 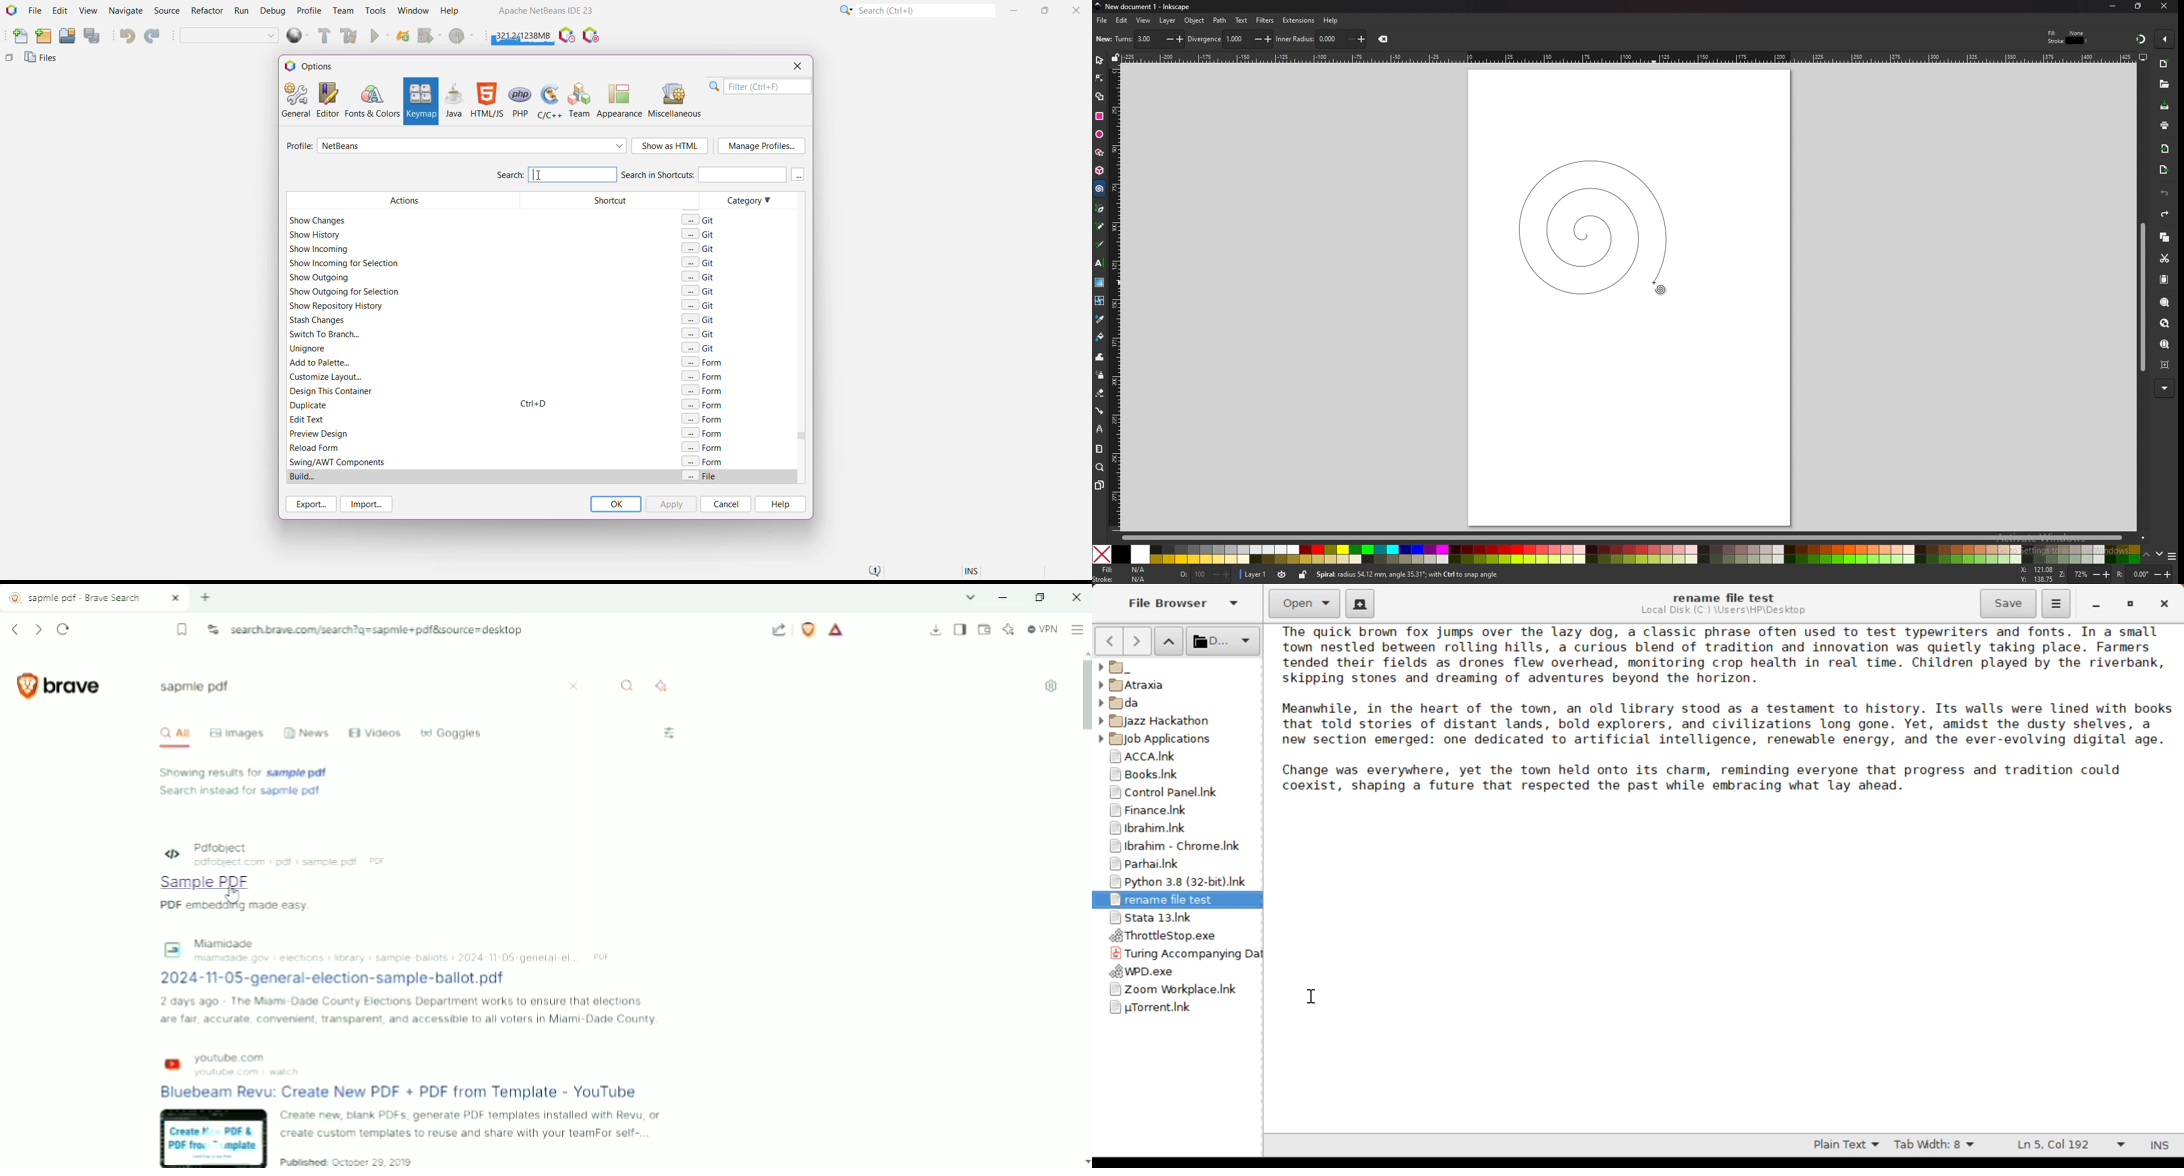 What do you see at coordinates (2164, 85) in the screenshot?
I see `open` at bounding box center [2164, 85].